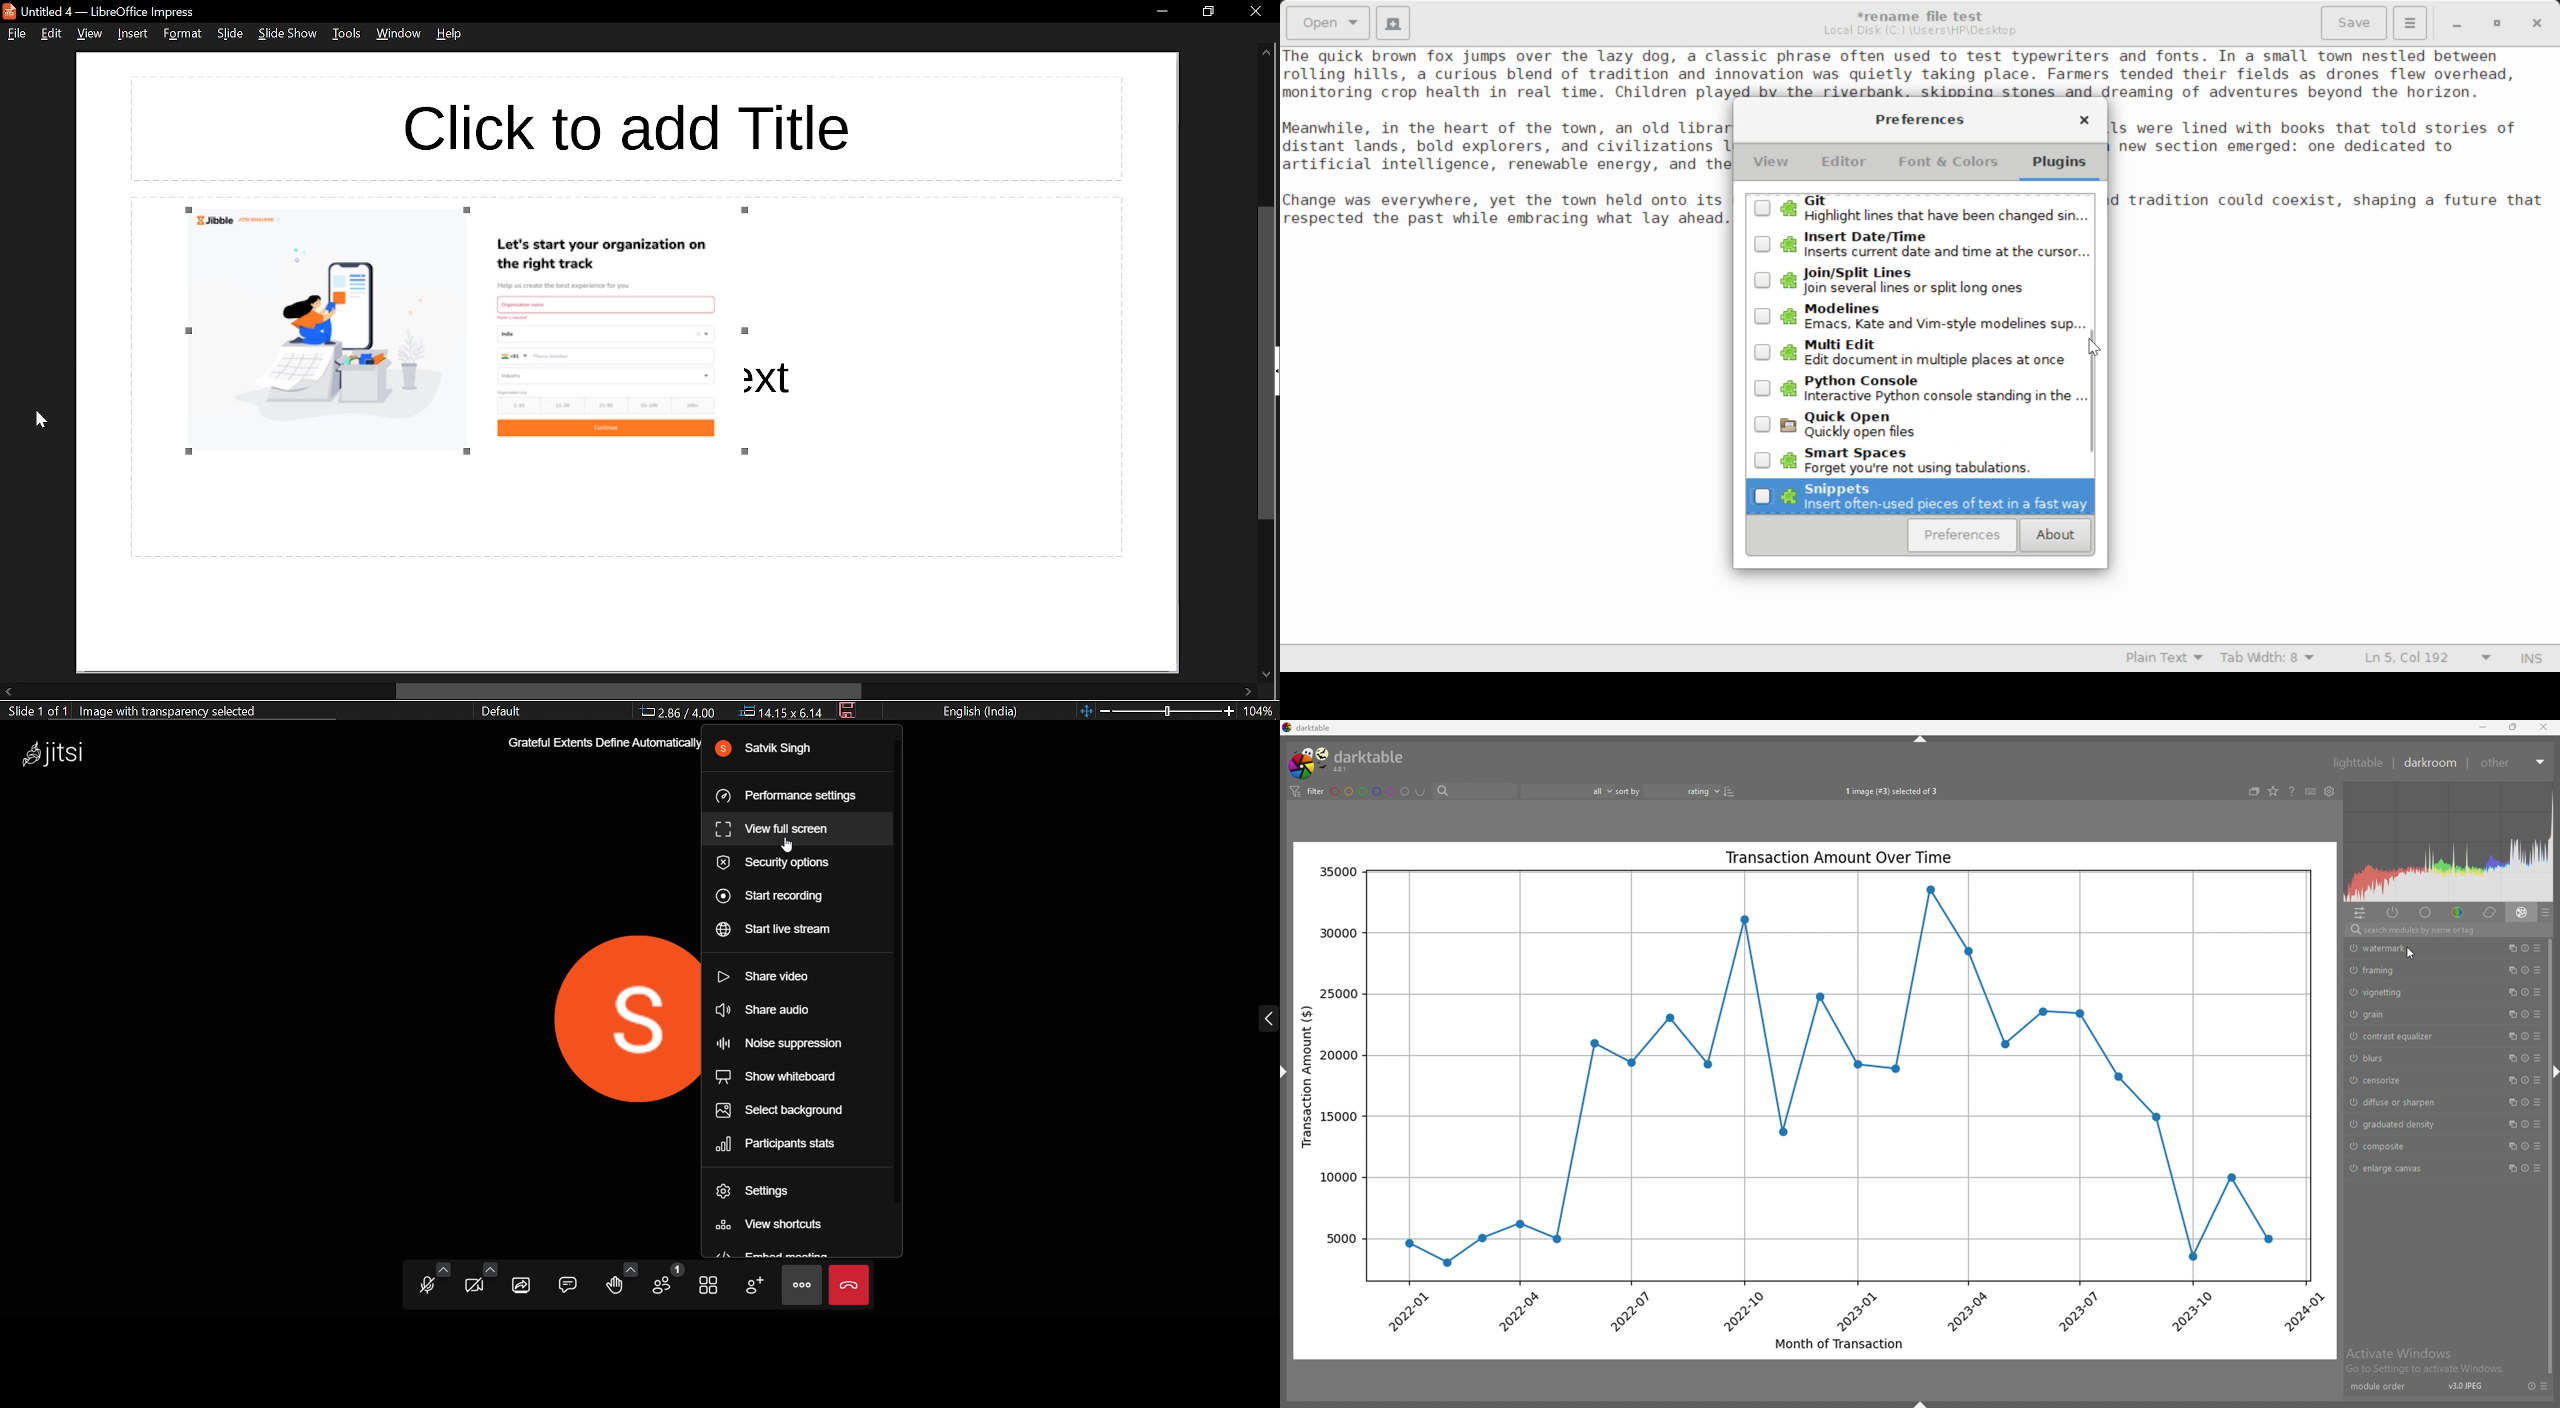 The image size is (2576, 1428). I want to click on color, so click(2455, 913).